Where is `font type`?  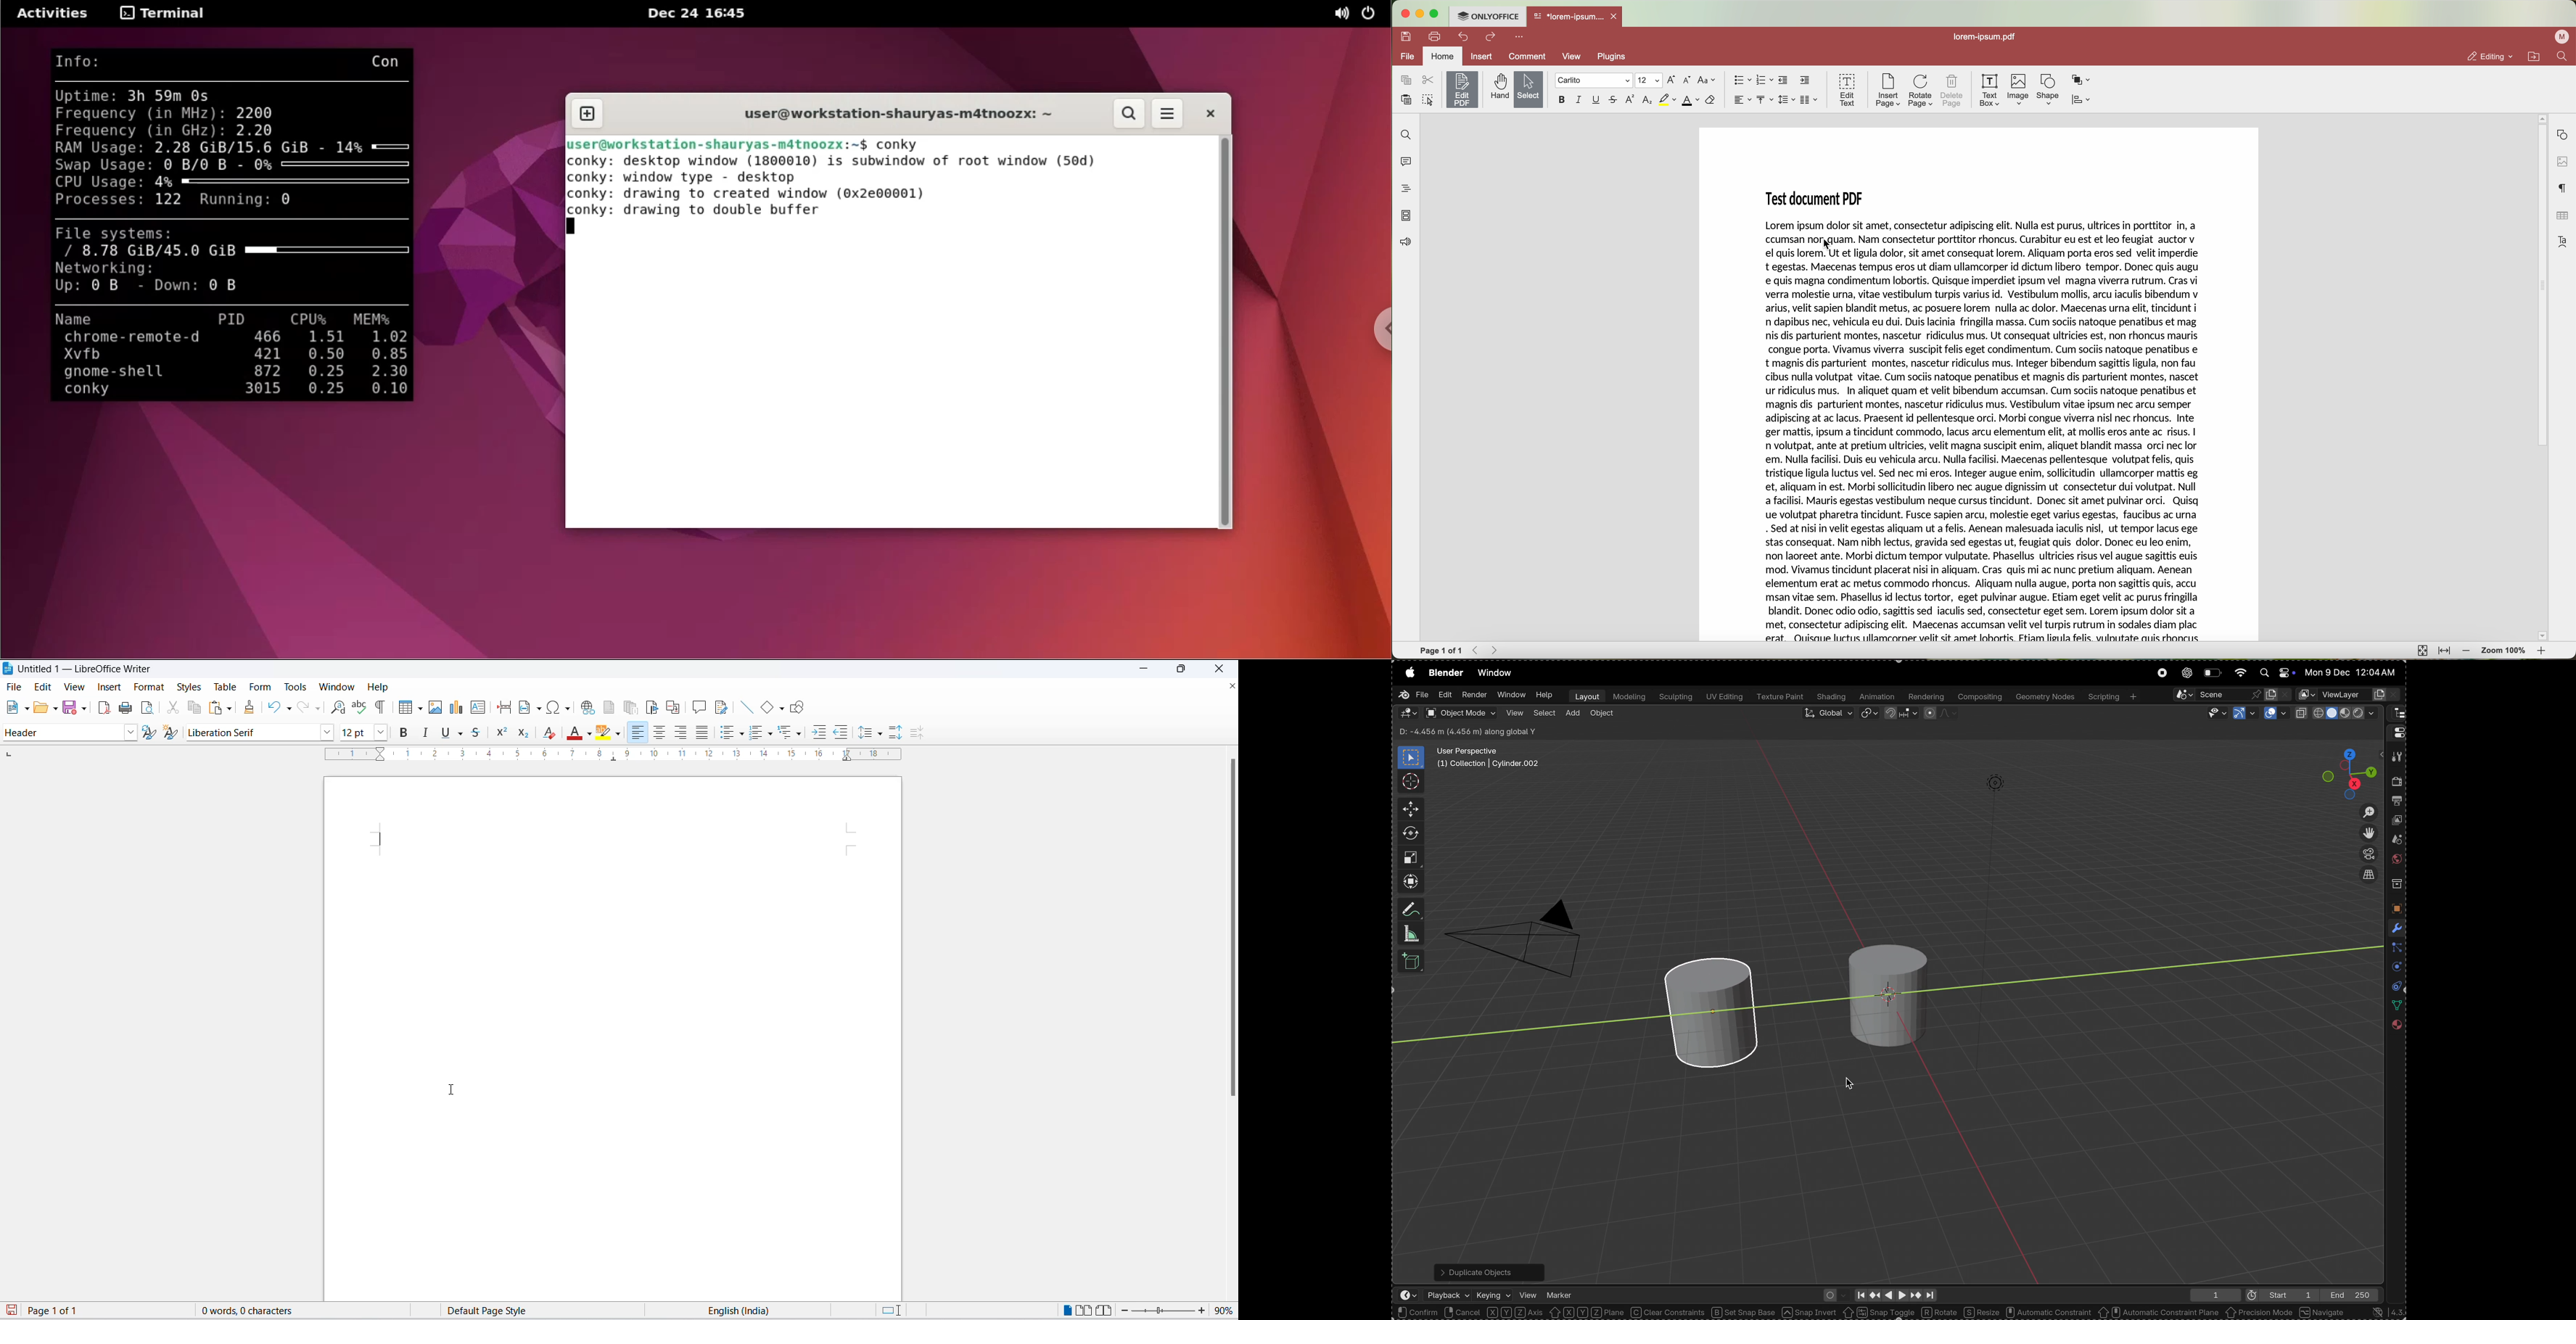
font type is located at coordinates (1593, 81).